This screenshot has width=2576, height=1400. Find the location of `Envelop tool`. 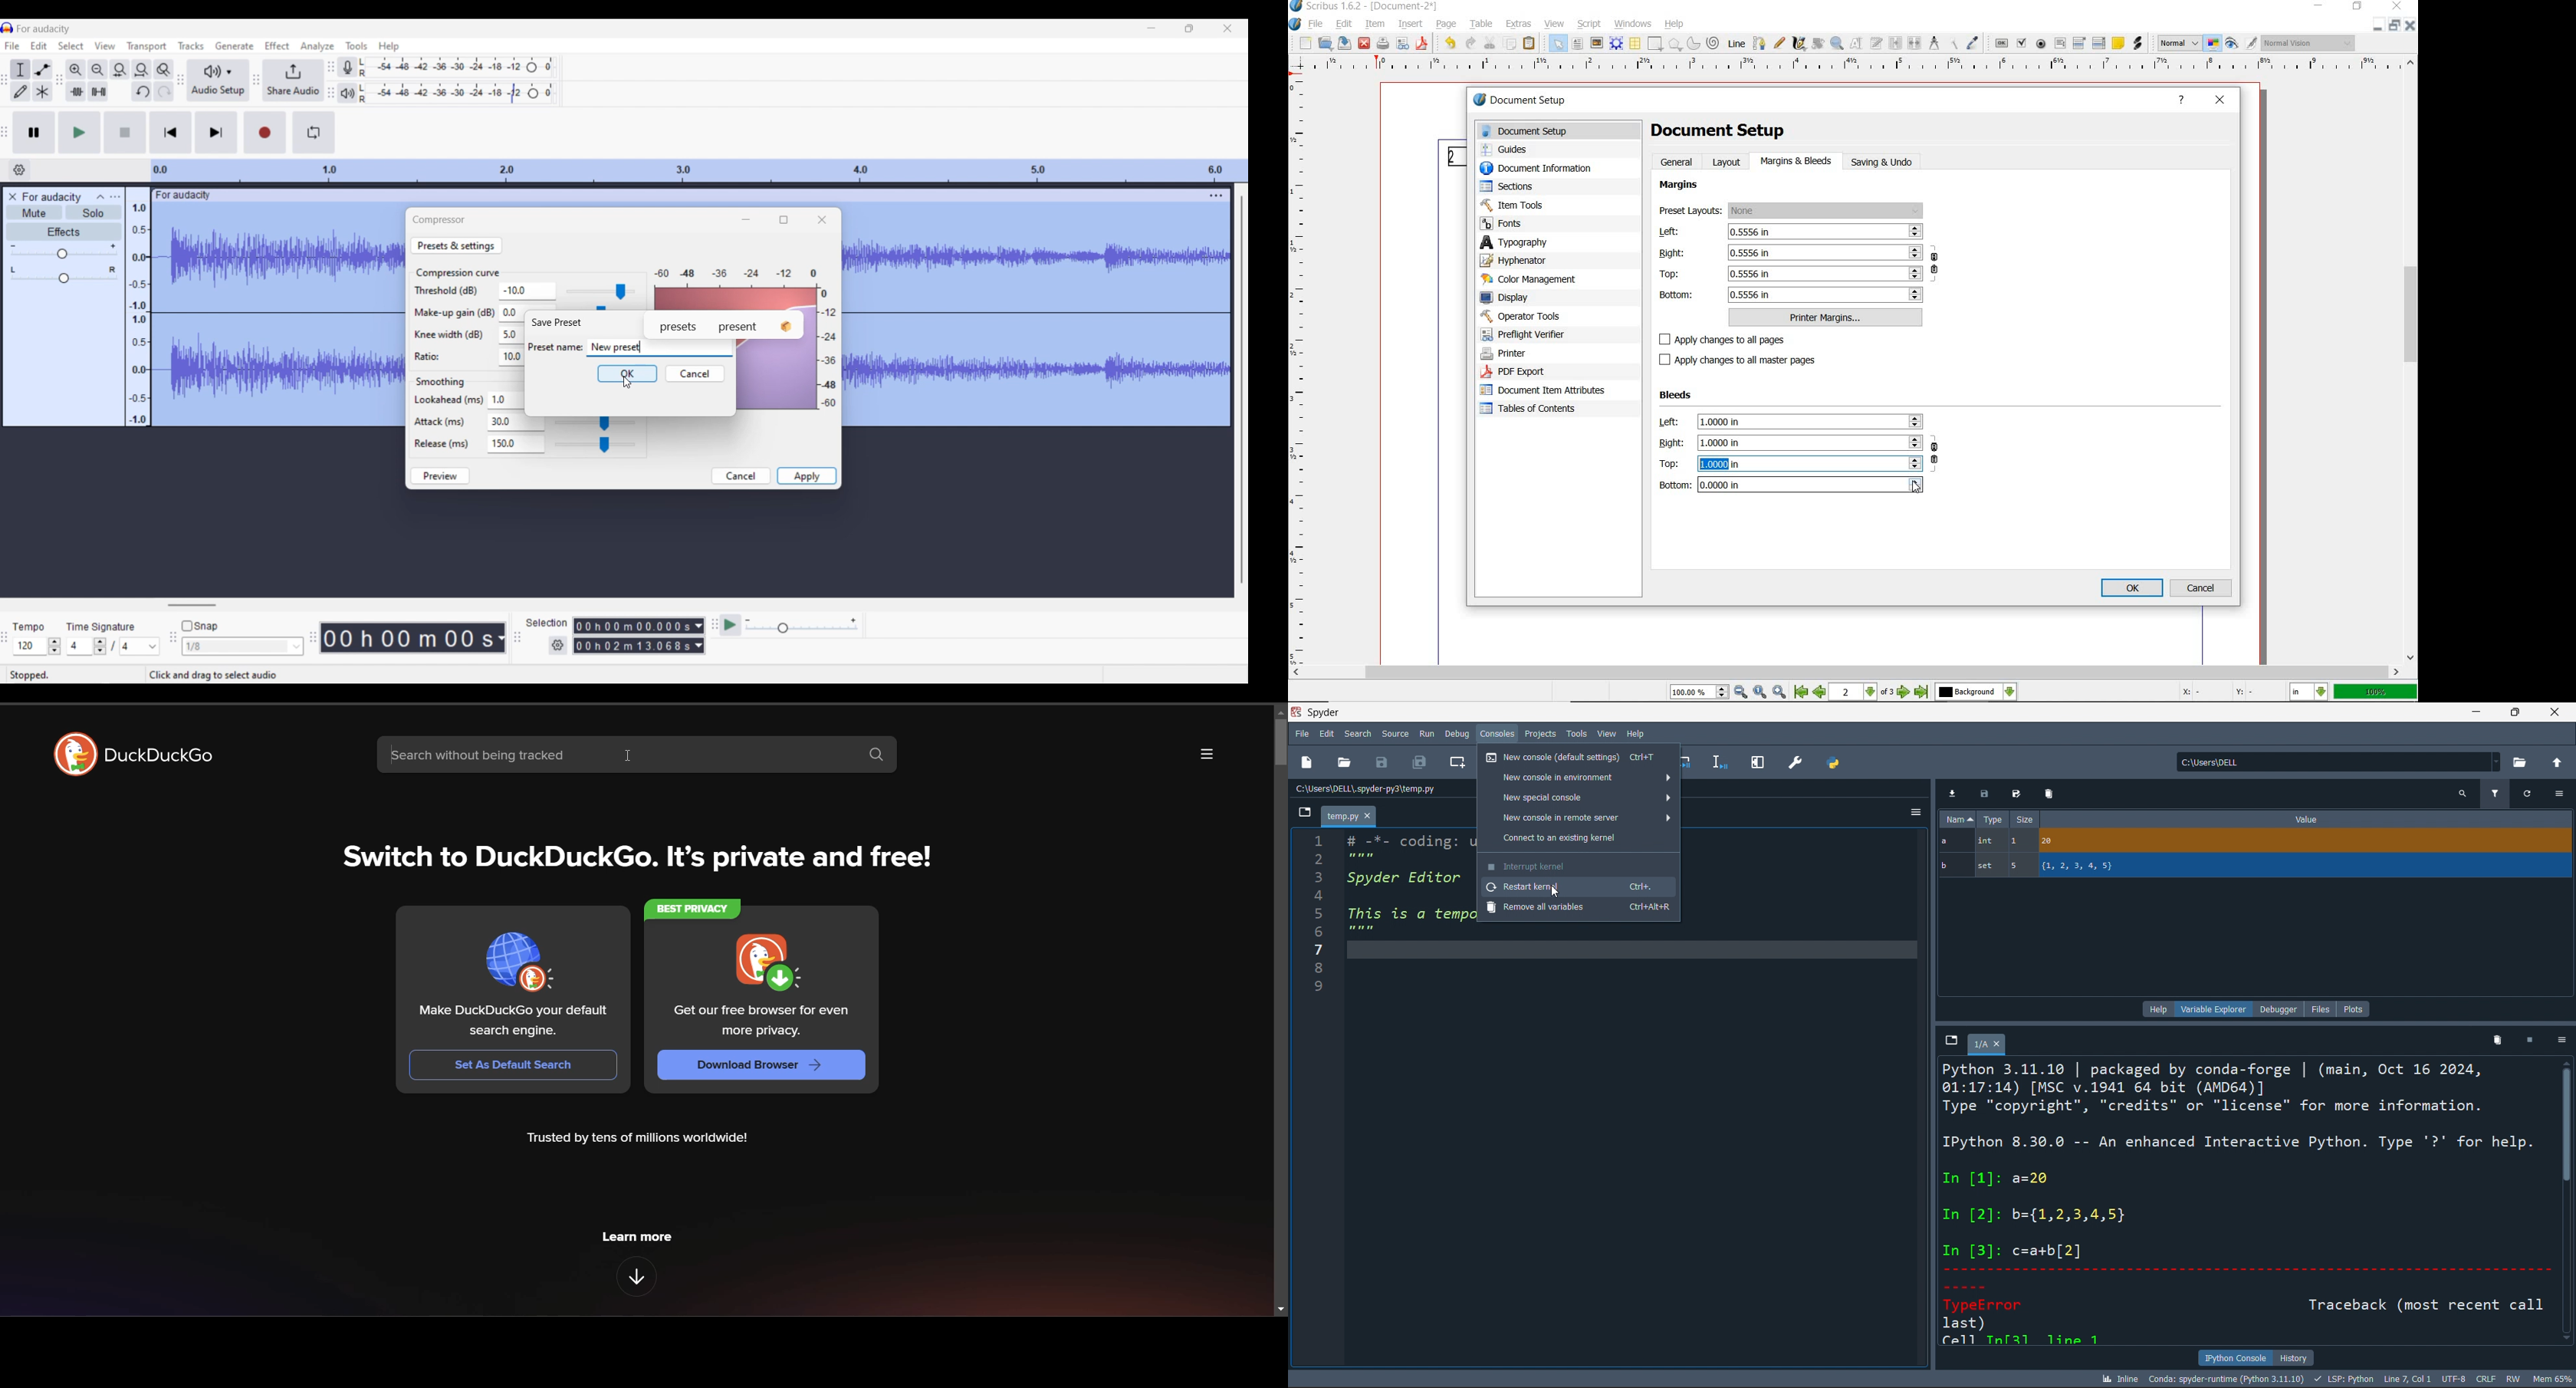

Envelop tool is located at coordinates (43, 70).